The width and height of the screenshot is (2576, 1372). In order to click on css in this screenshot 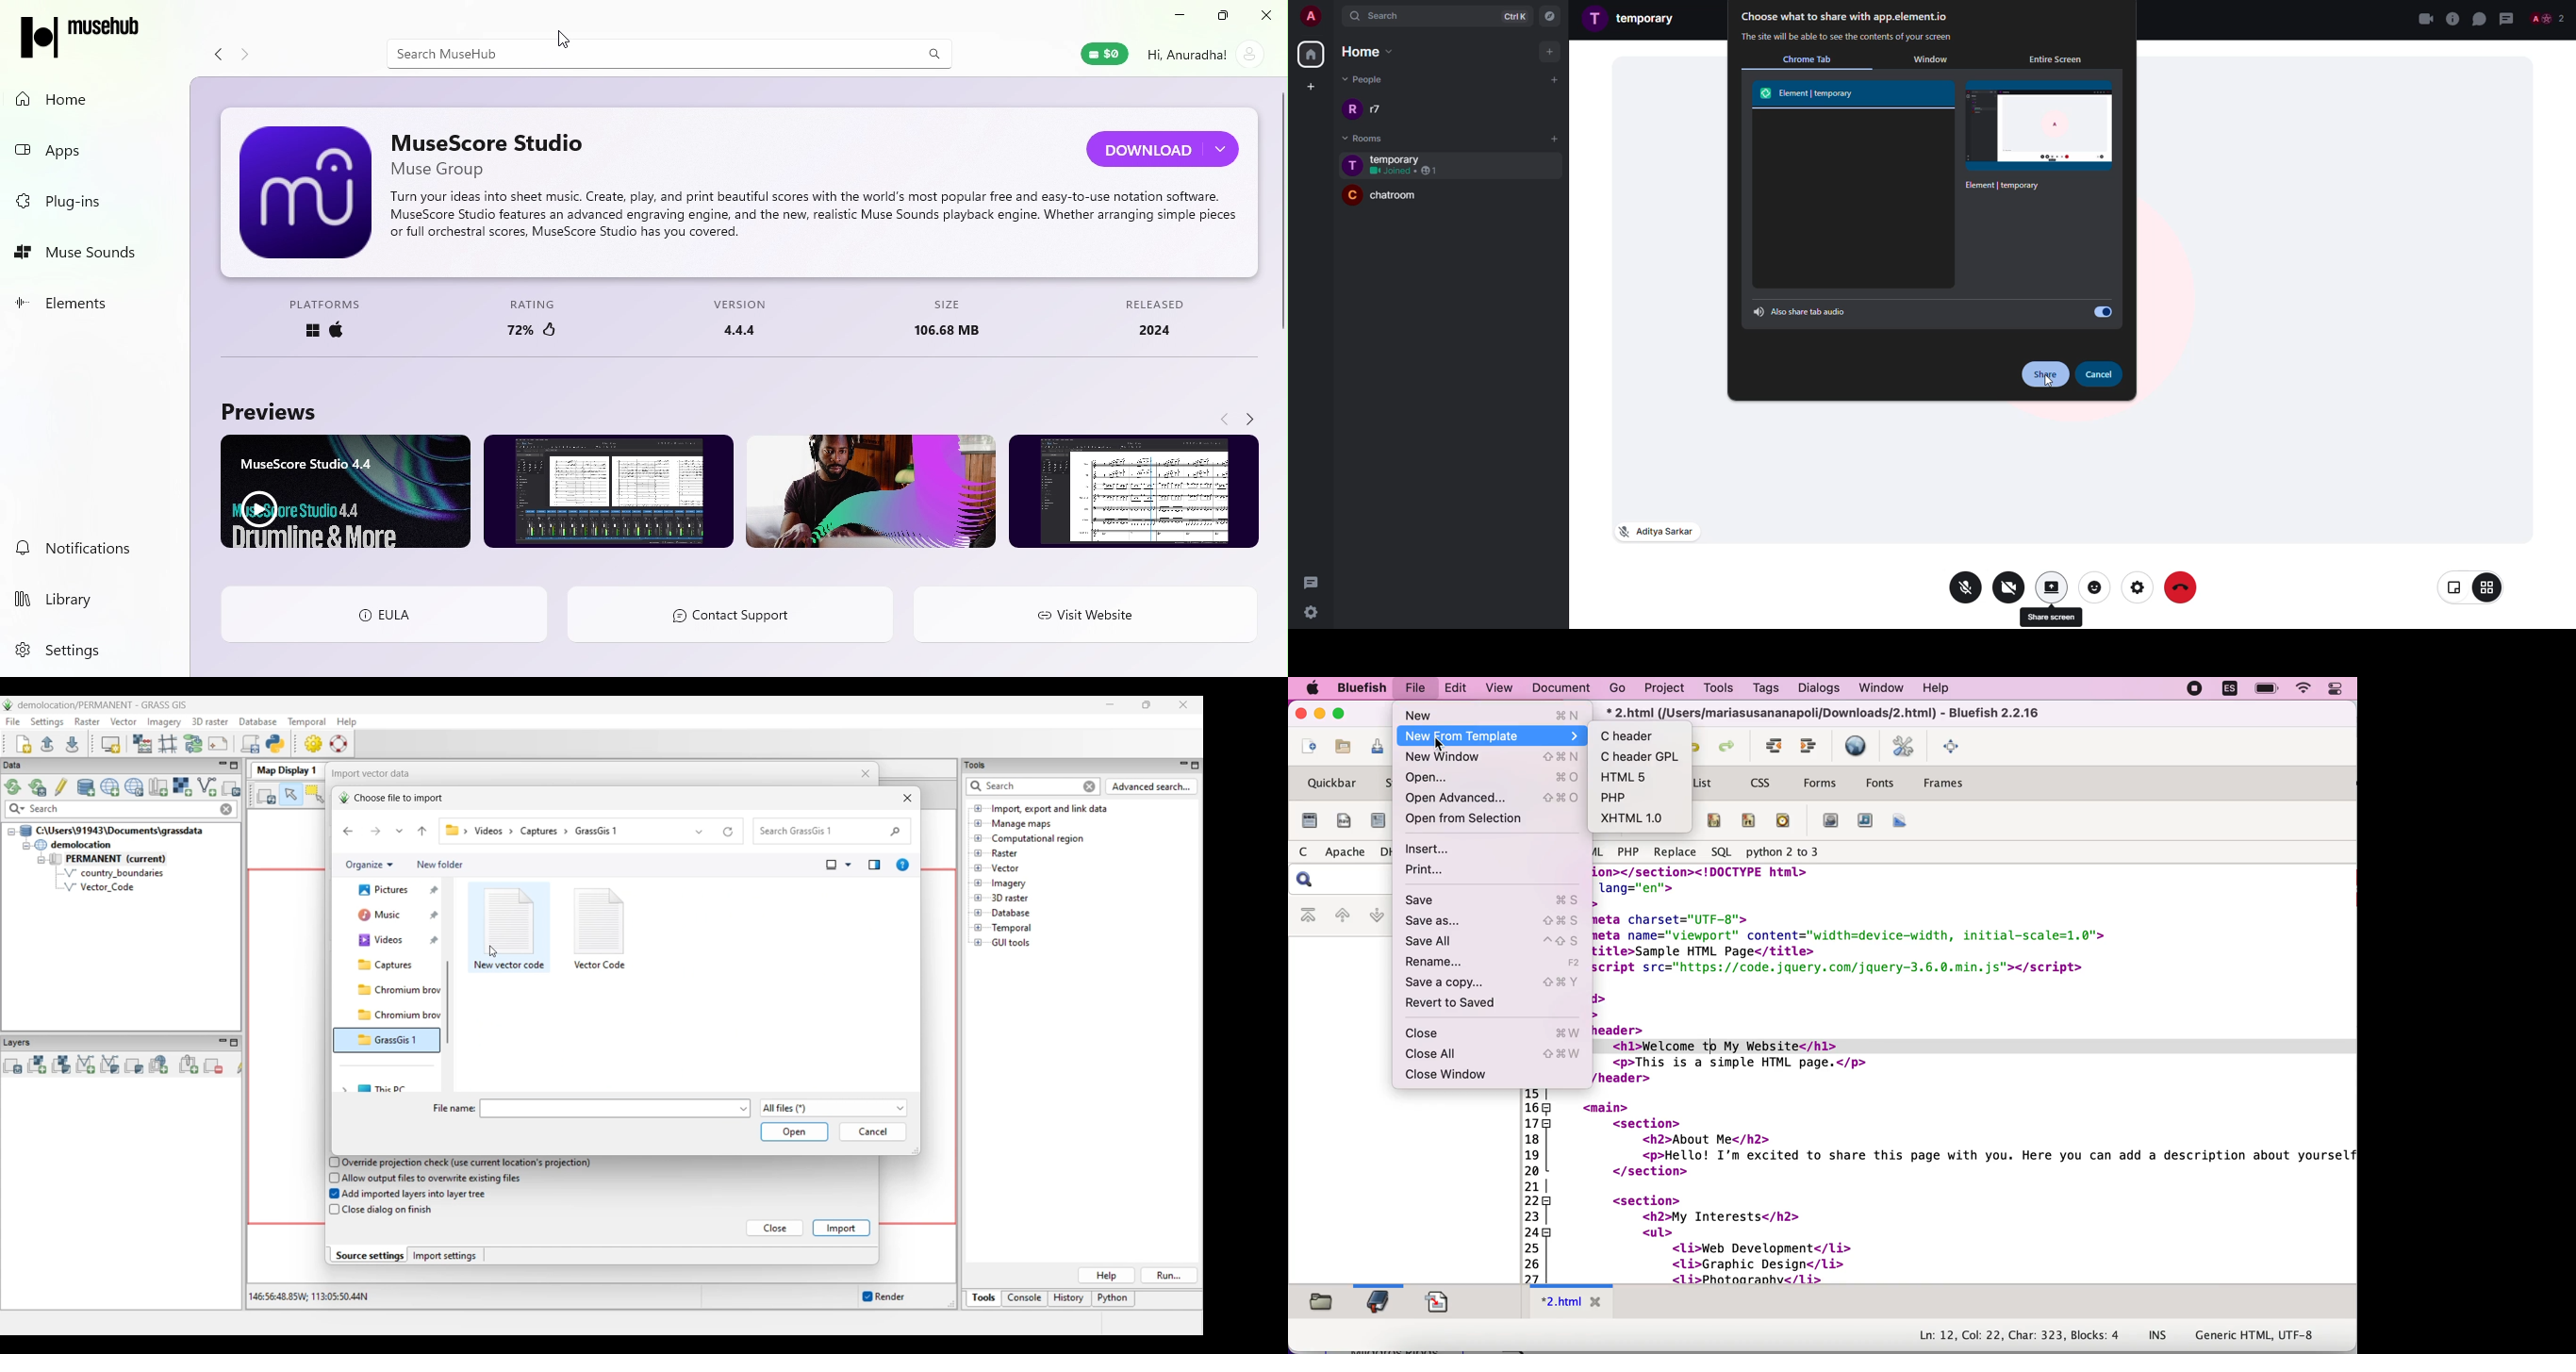, I will do `click(1761, 783)`.